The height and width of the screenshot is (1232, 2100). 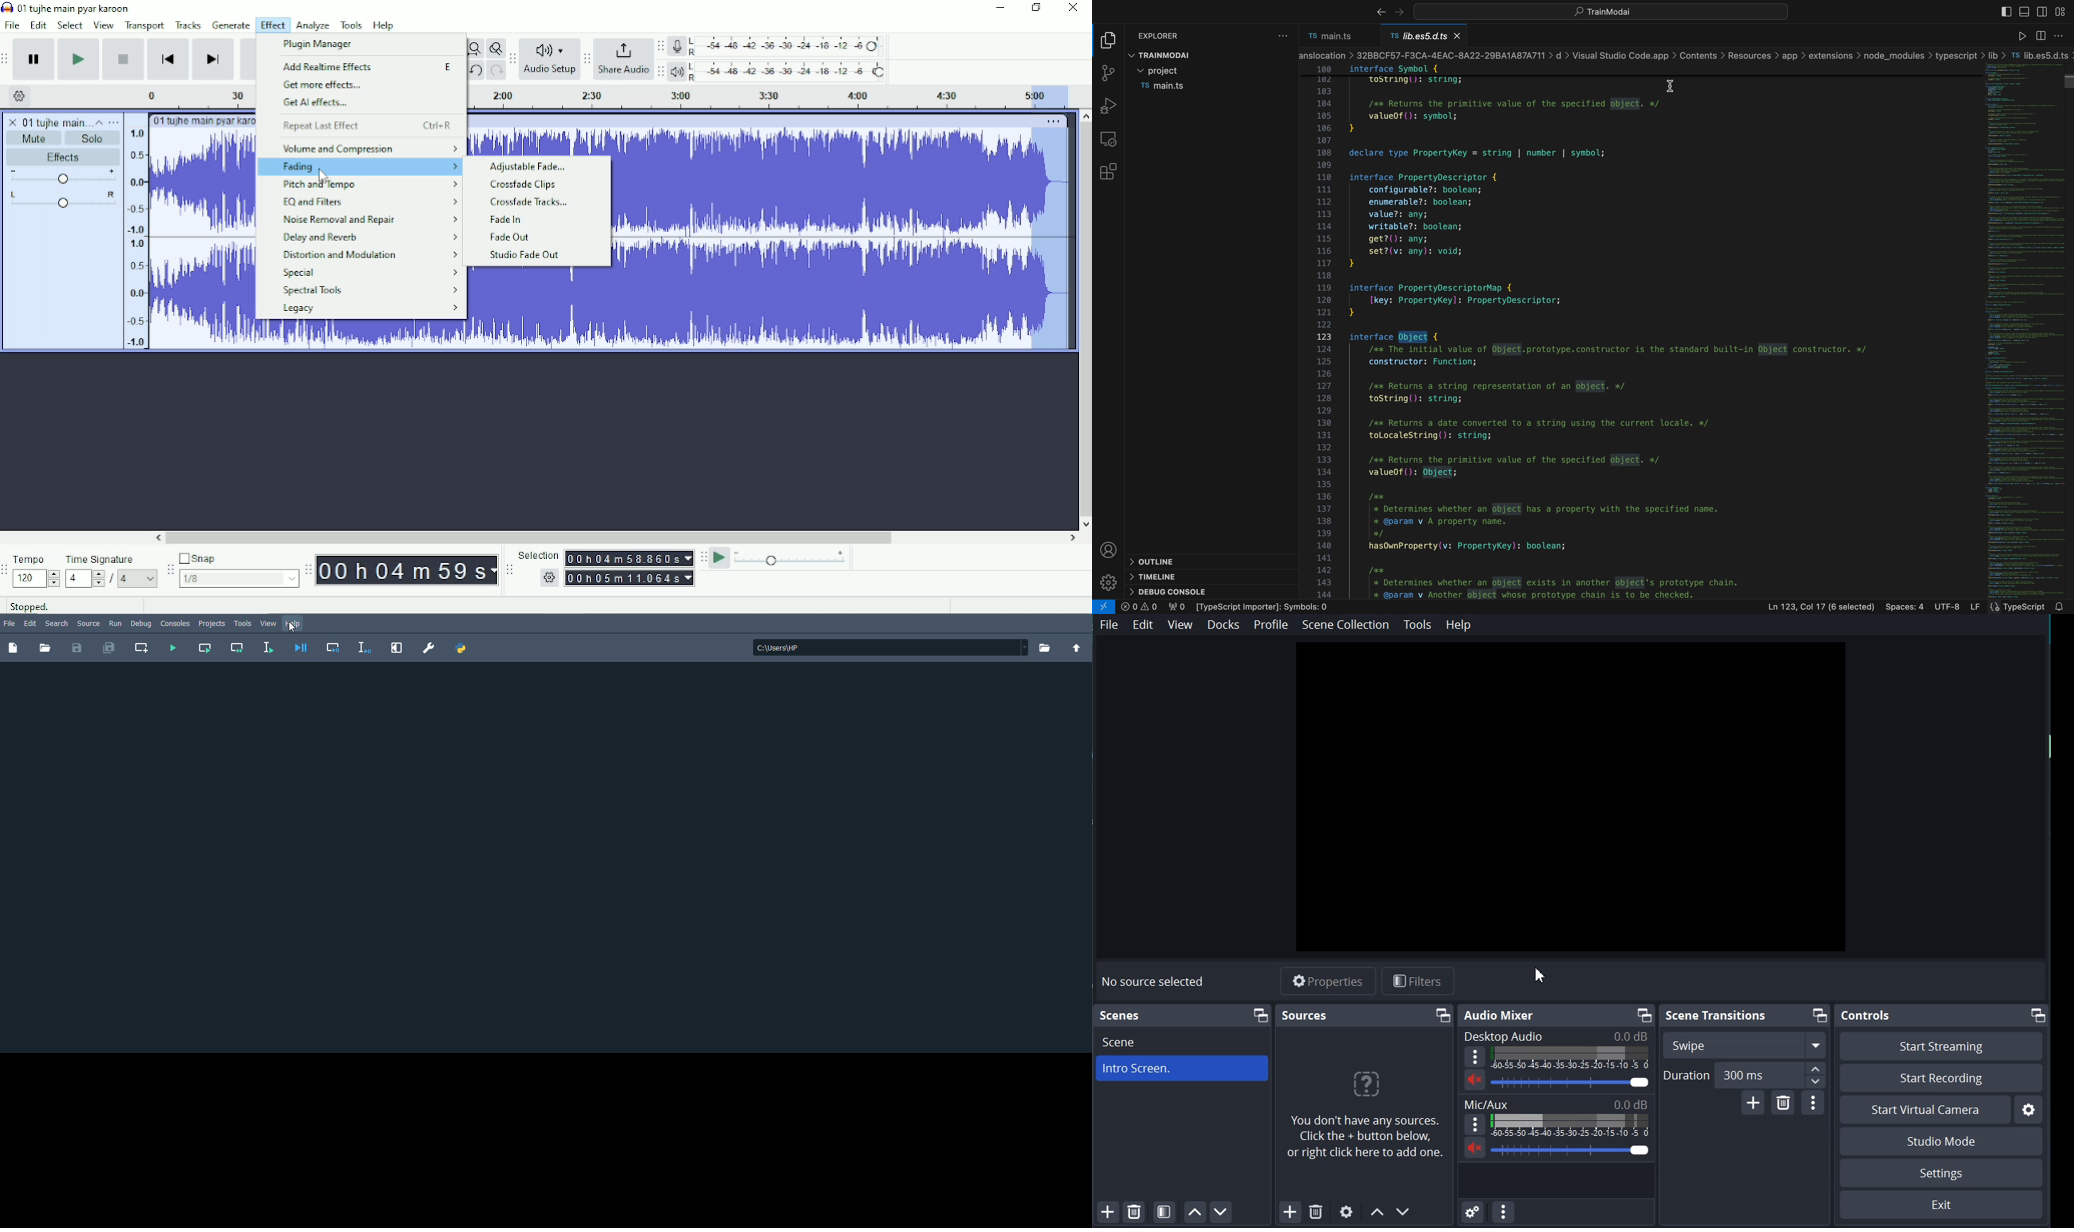 What do you see at coordinates (630, 559) in the screenshot?
I see `00h00m00.000s` at bounding box center [630, 559].